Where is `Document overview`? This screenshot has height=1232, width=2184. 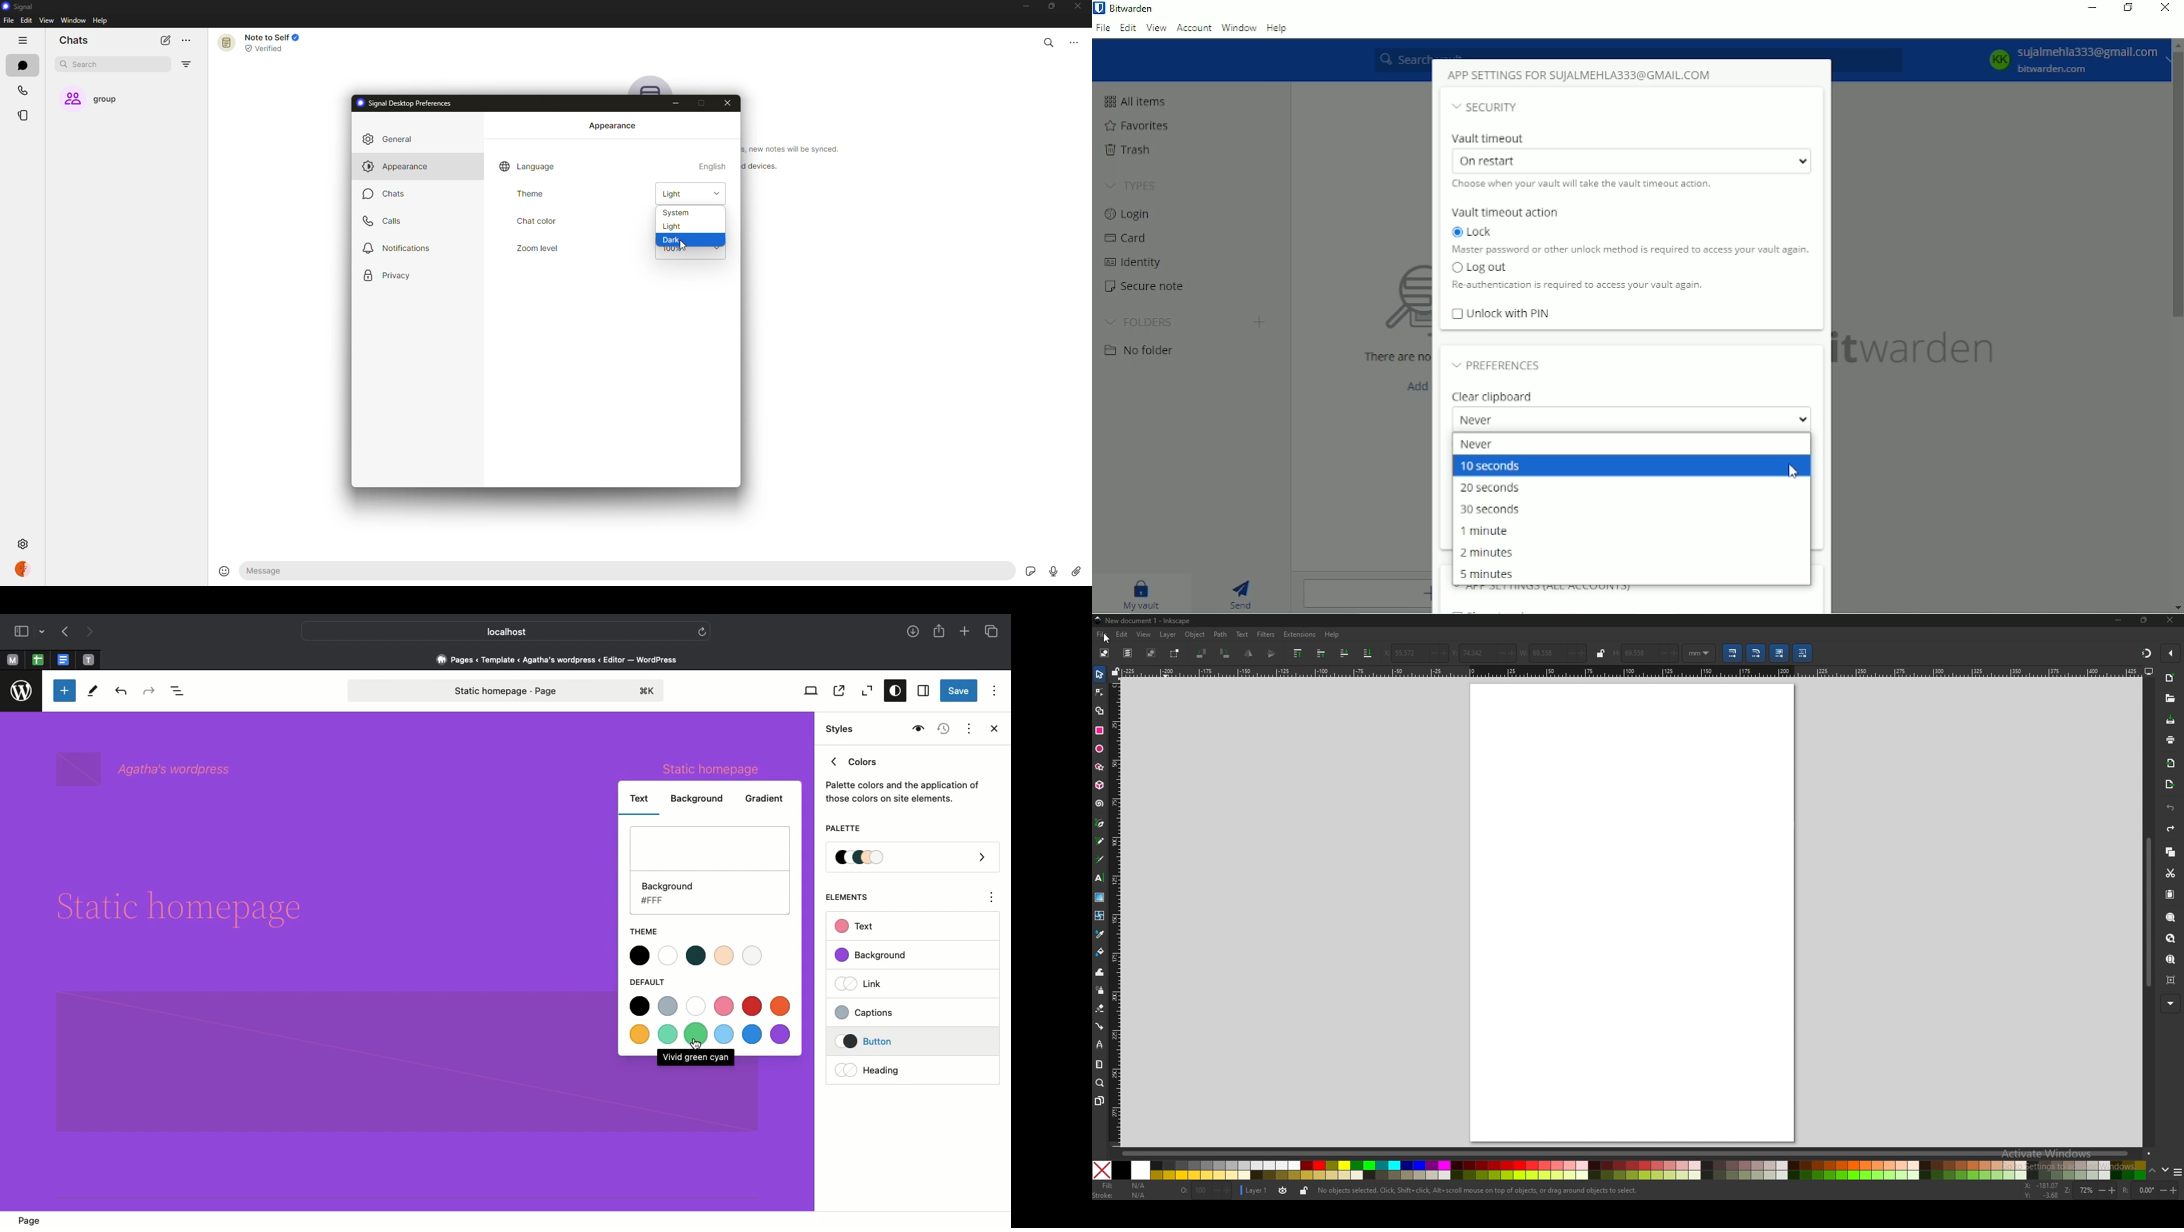 Document overview is located at coordinates (181, 692).